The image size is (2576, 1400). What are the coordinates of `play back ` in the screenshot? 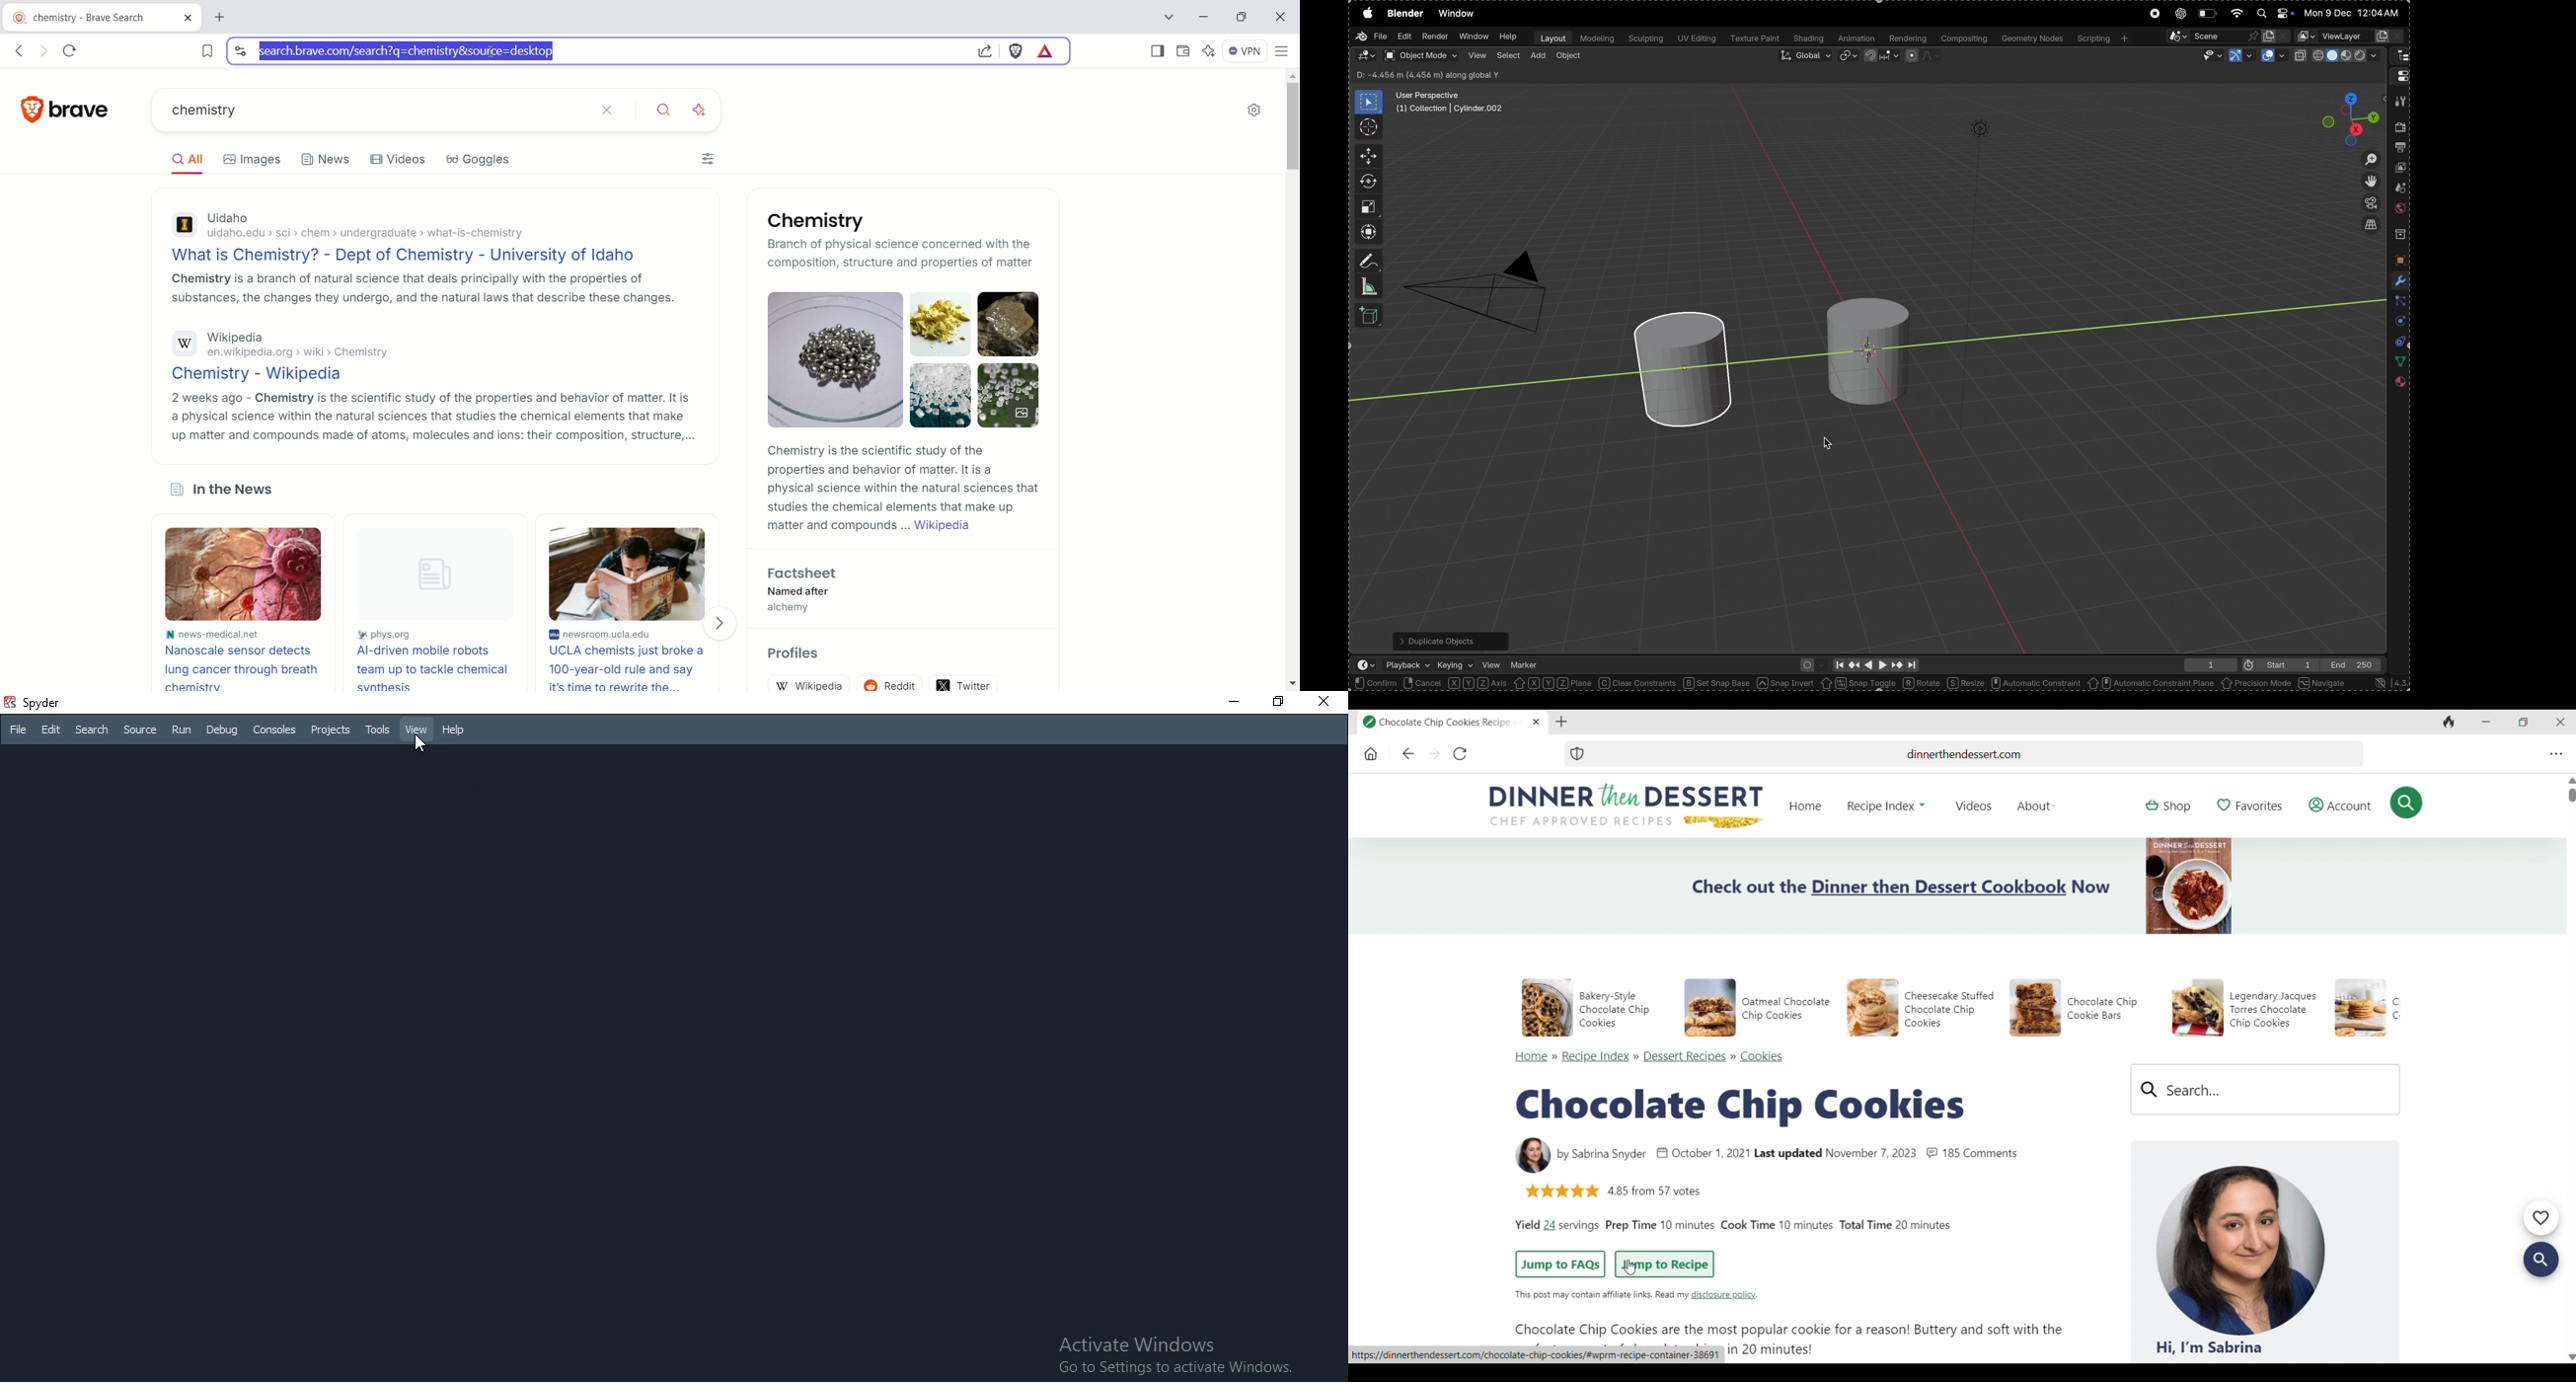 It's located at (1408, 665).